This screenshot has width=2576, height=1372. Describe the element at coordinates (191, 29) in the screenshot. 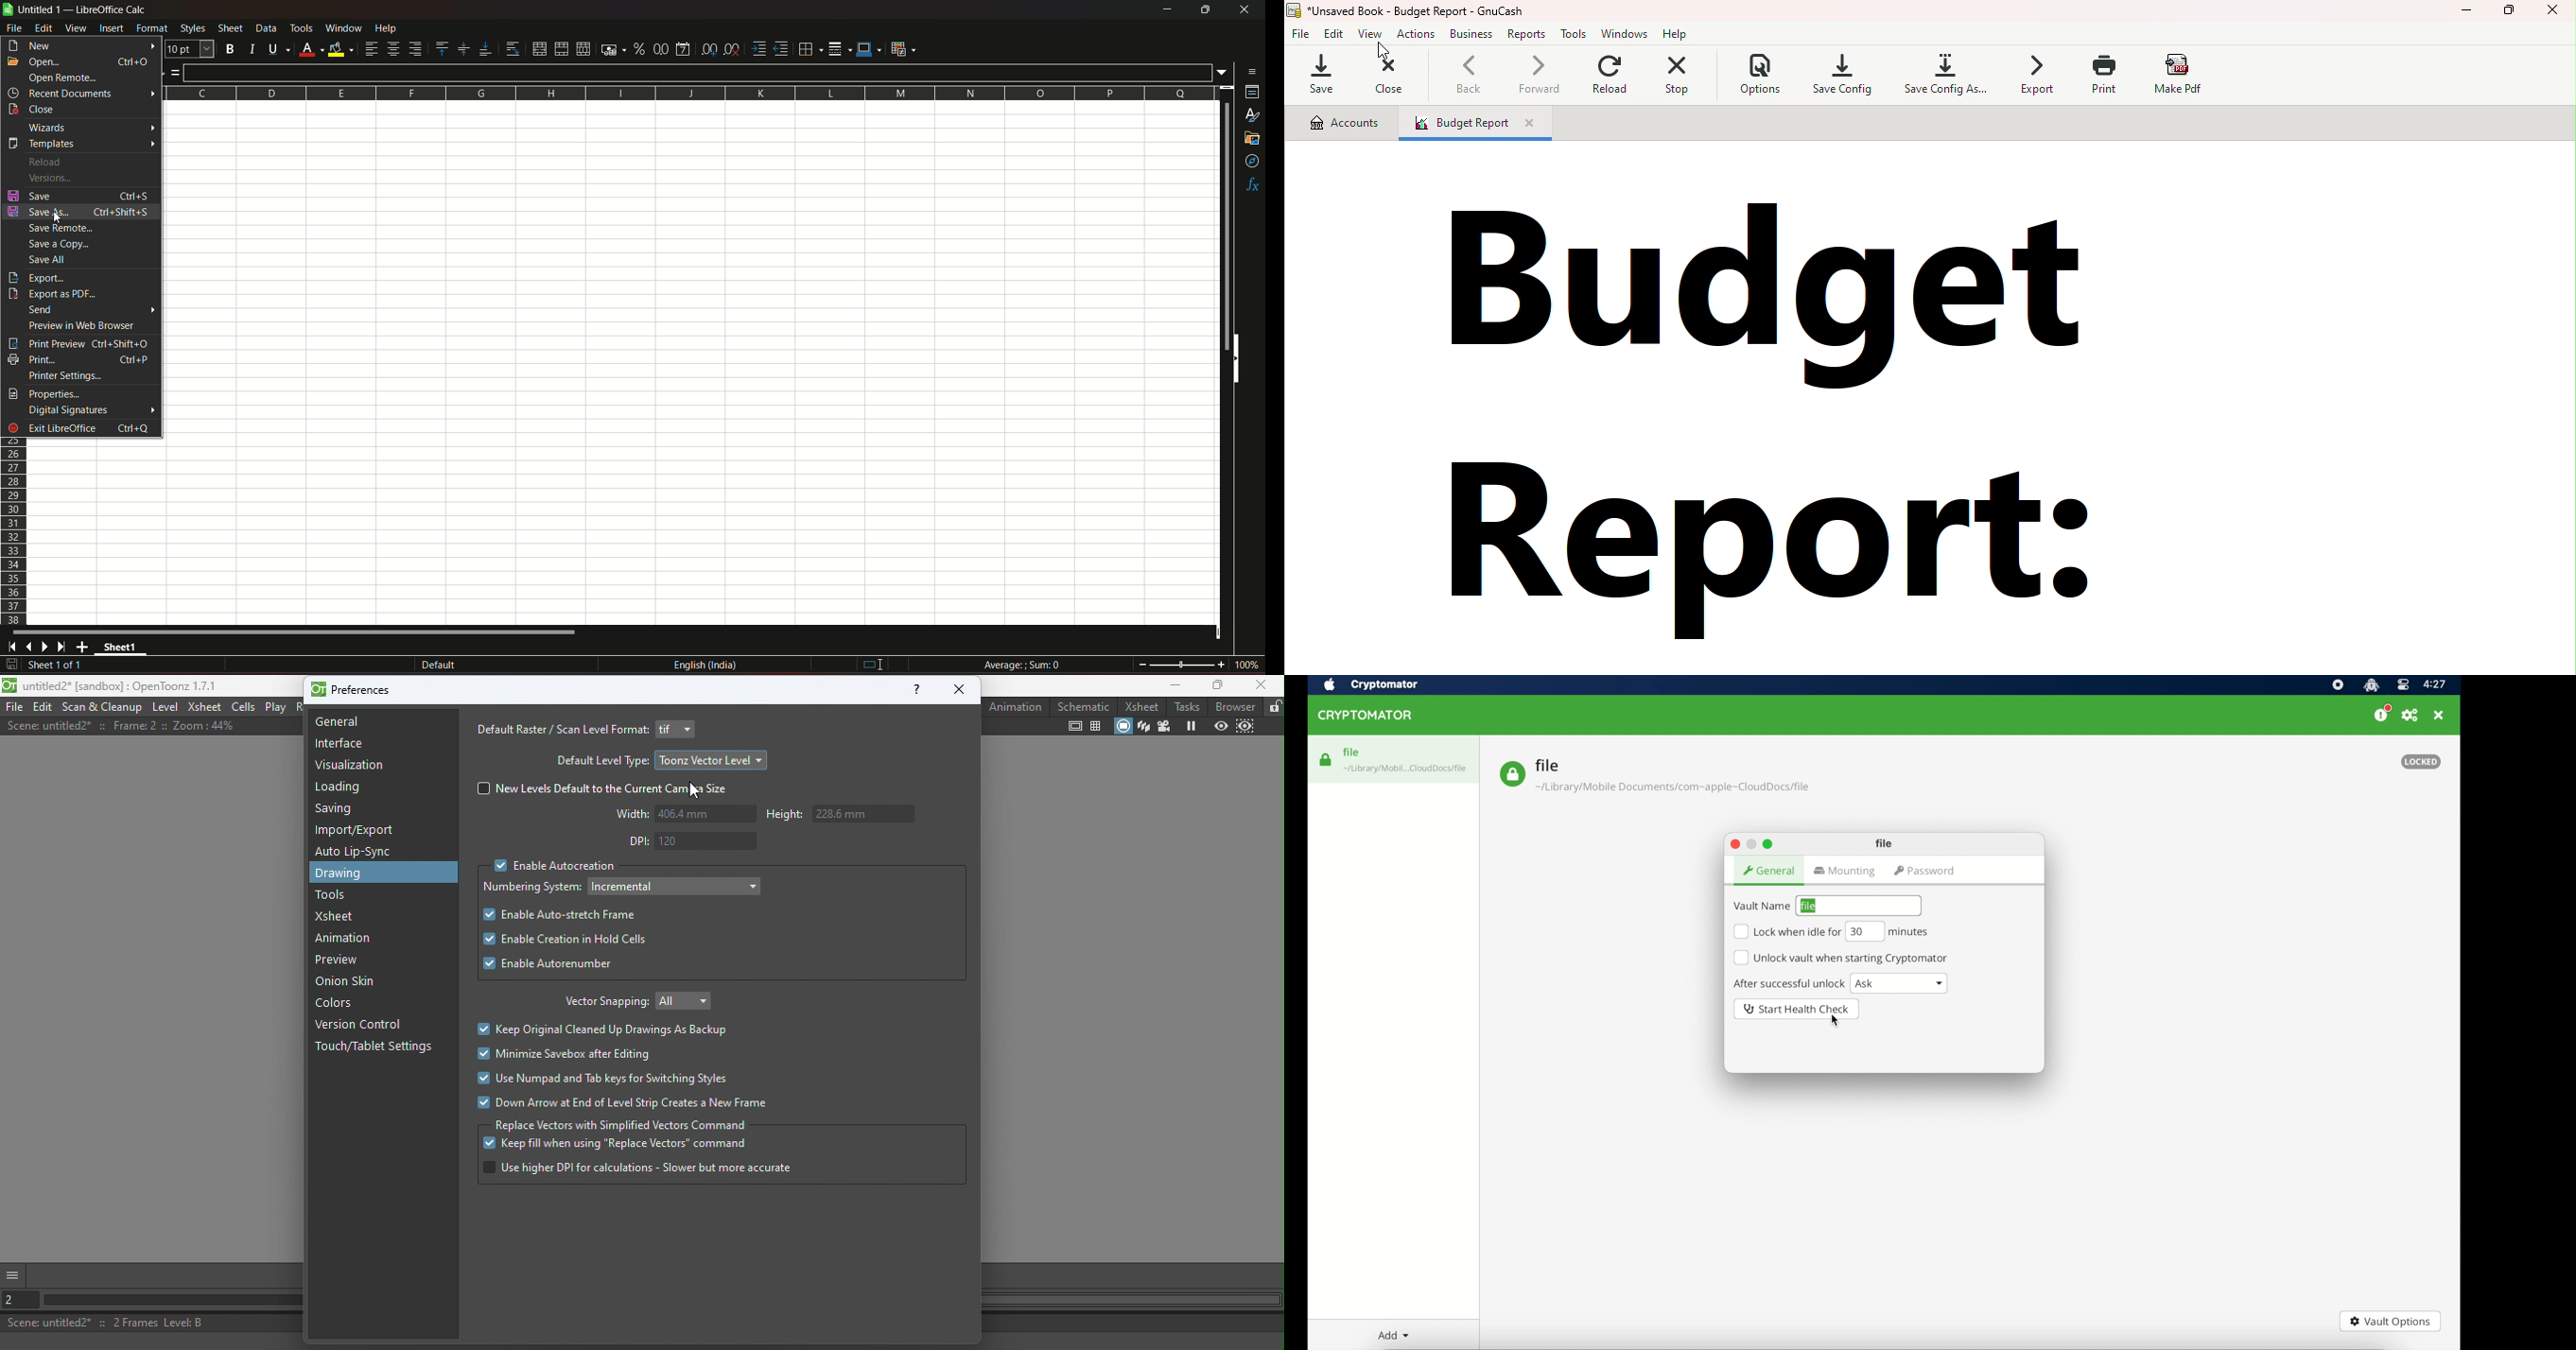

I see `Styles` at that location.